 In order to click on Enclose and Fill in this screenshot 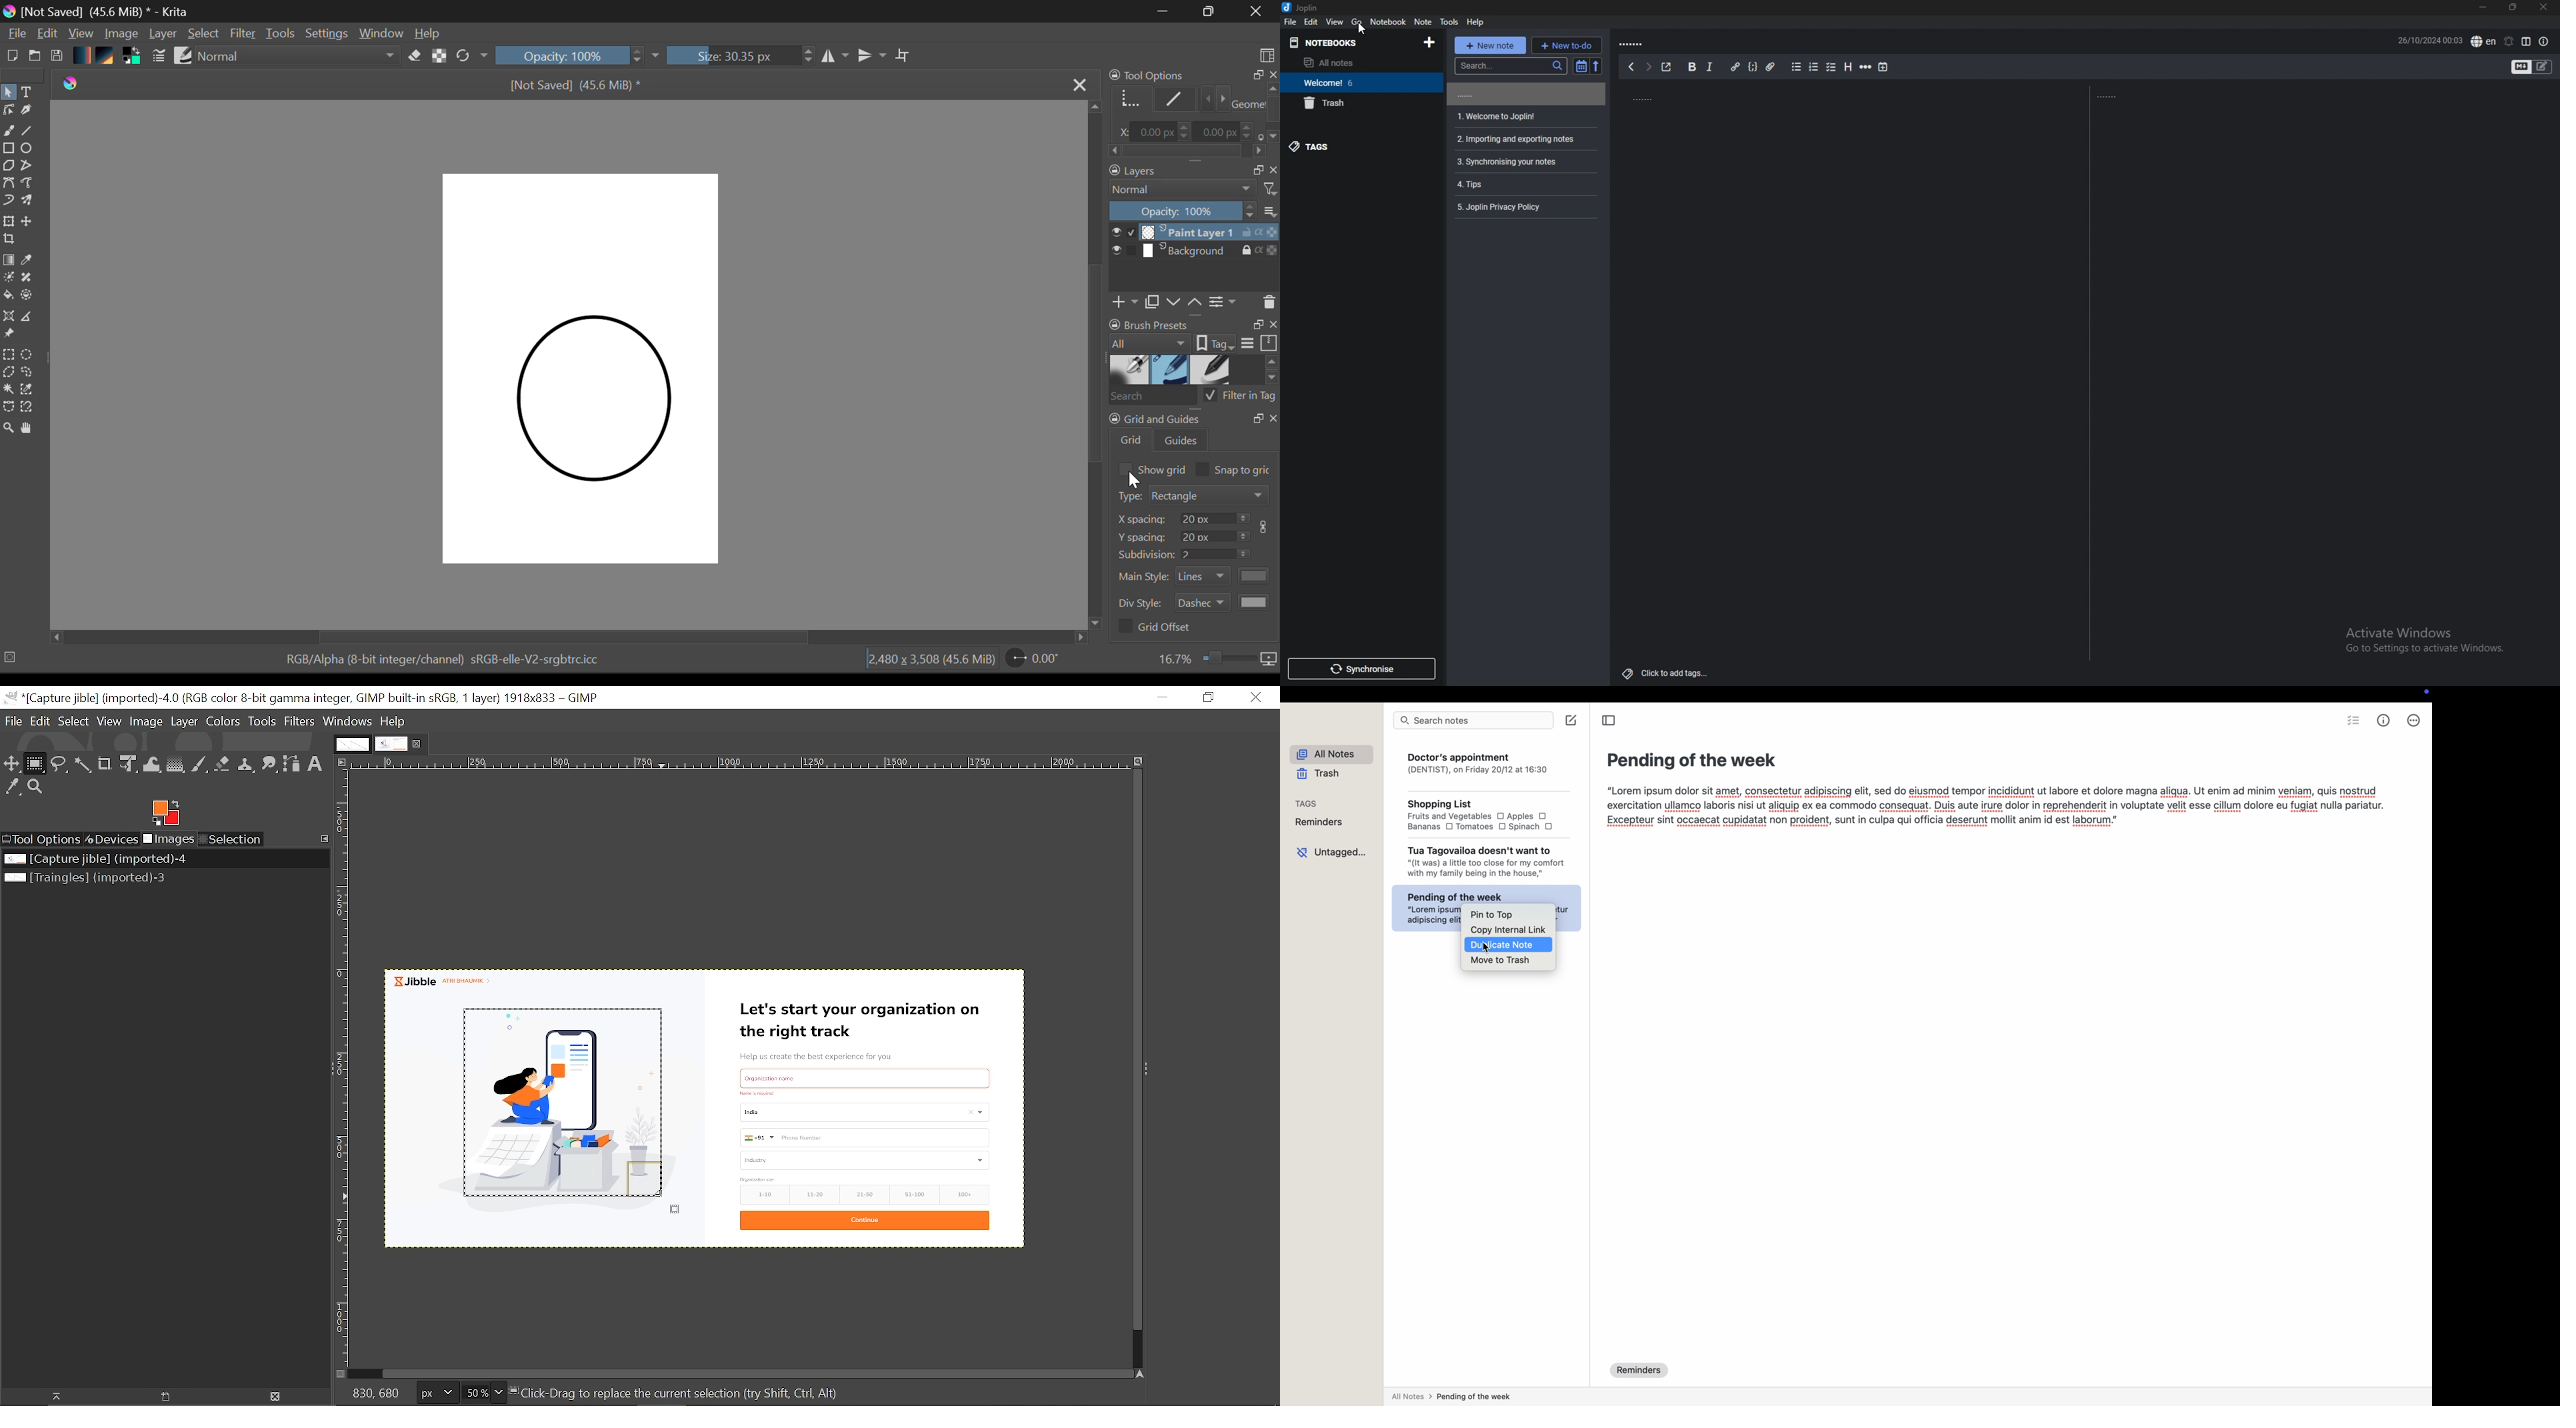, I will do `click(31, 298)`.